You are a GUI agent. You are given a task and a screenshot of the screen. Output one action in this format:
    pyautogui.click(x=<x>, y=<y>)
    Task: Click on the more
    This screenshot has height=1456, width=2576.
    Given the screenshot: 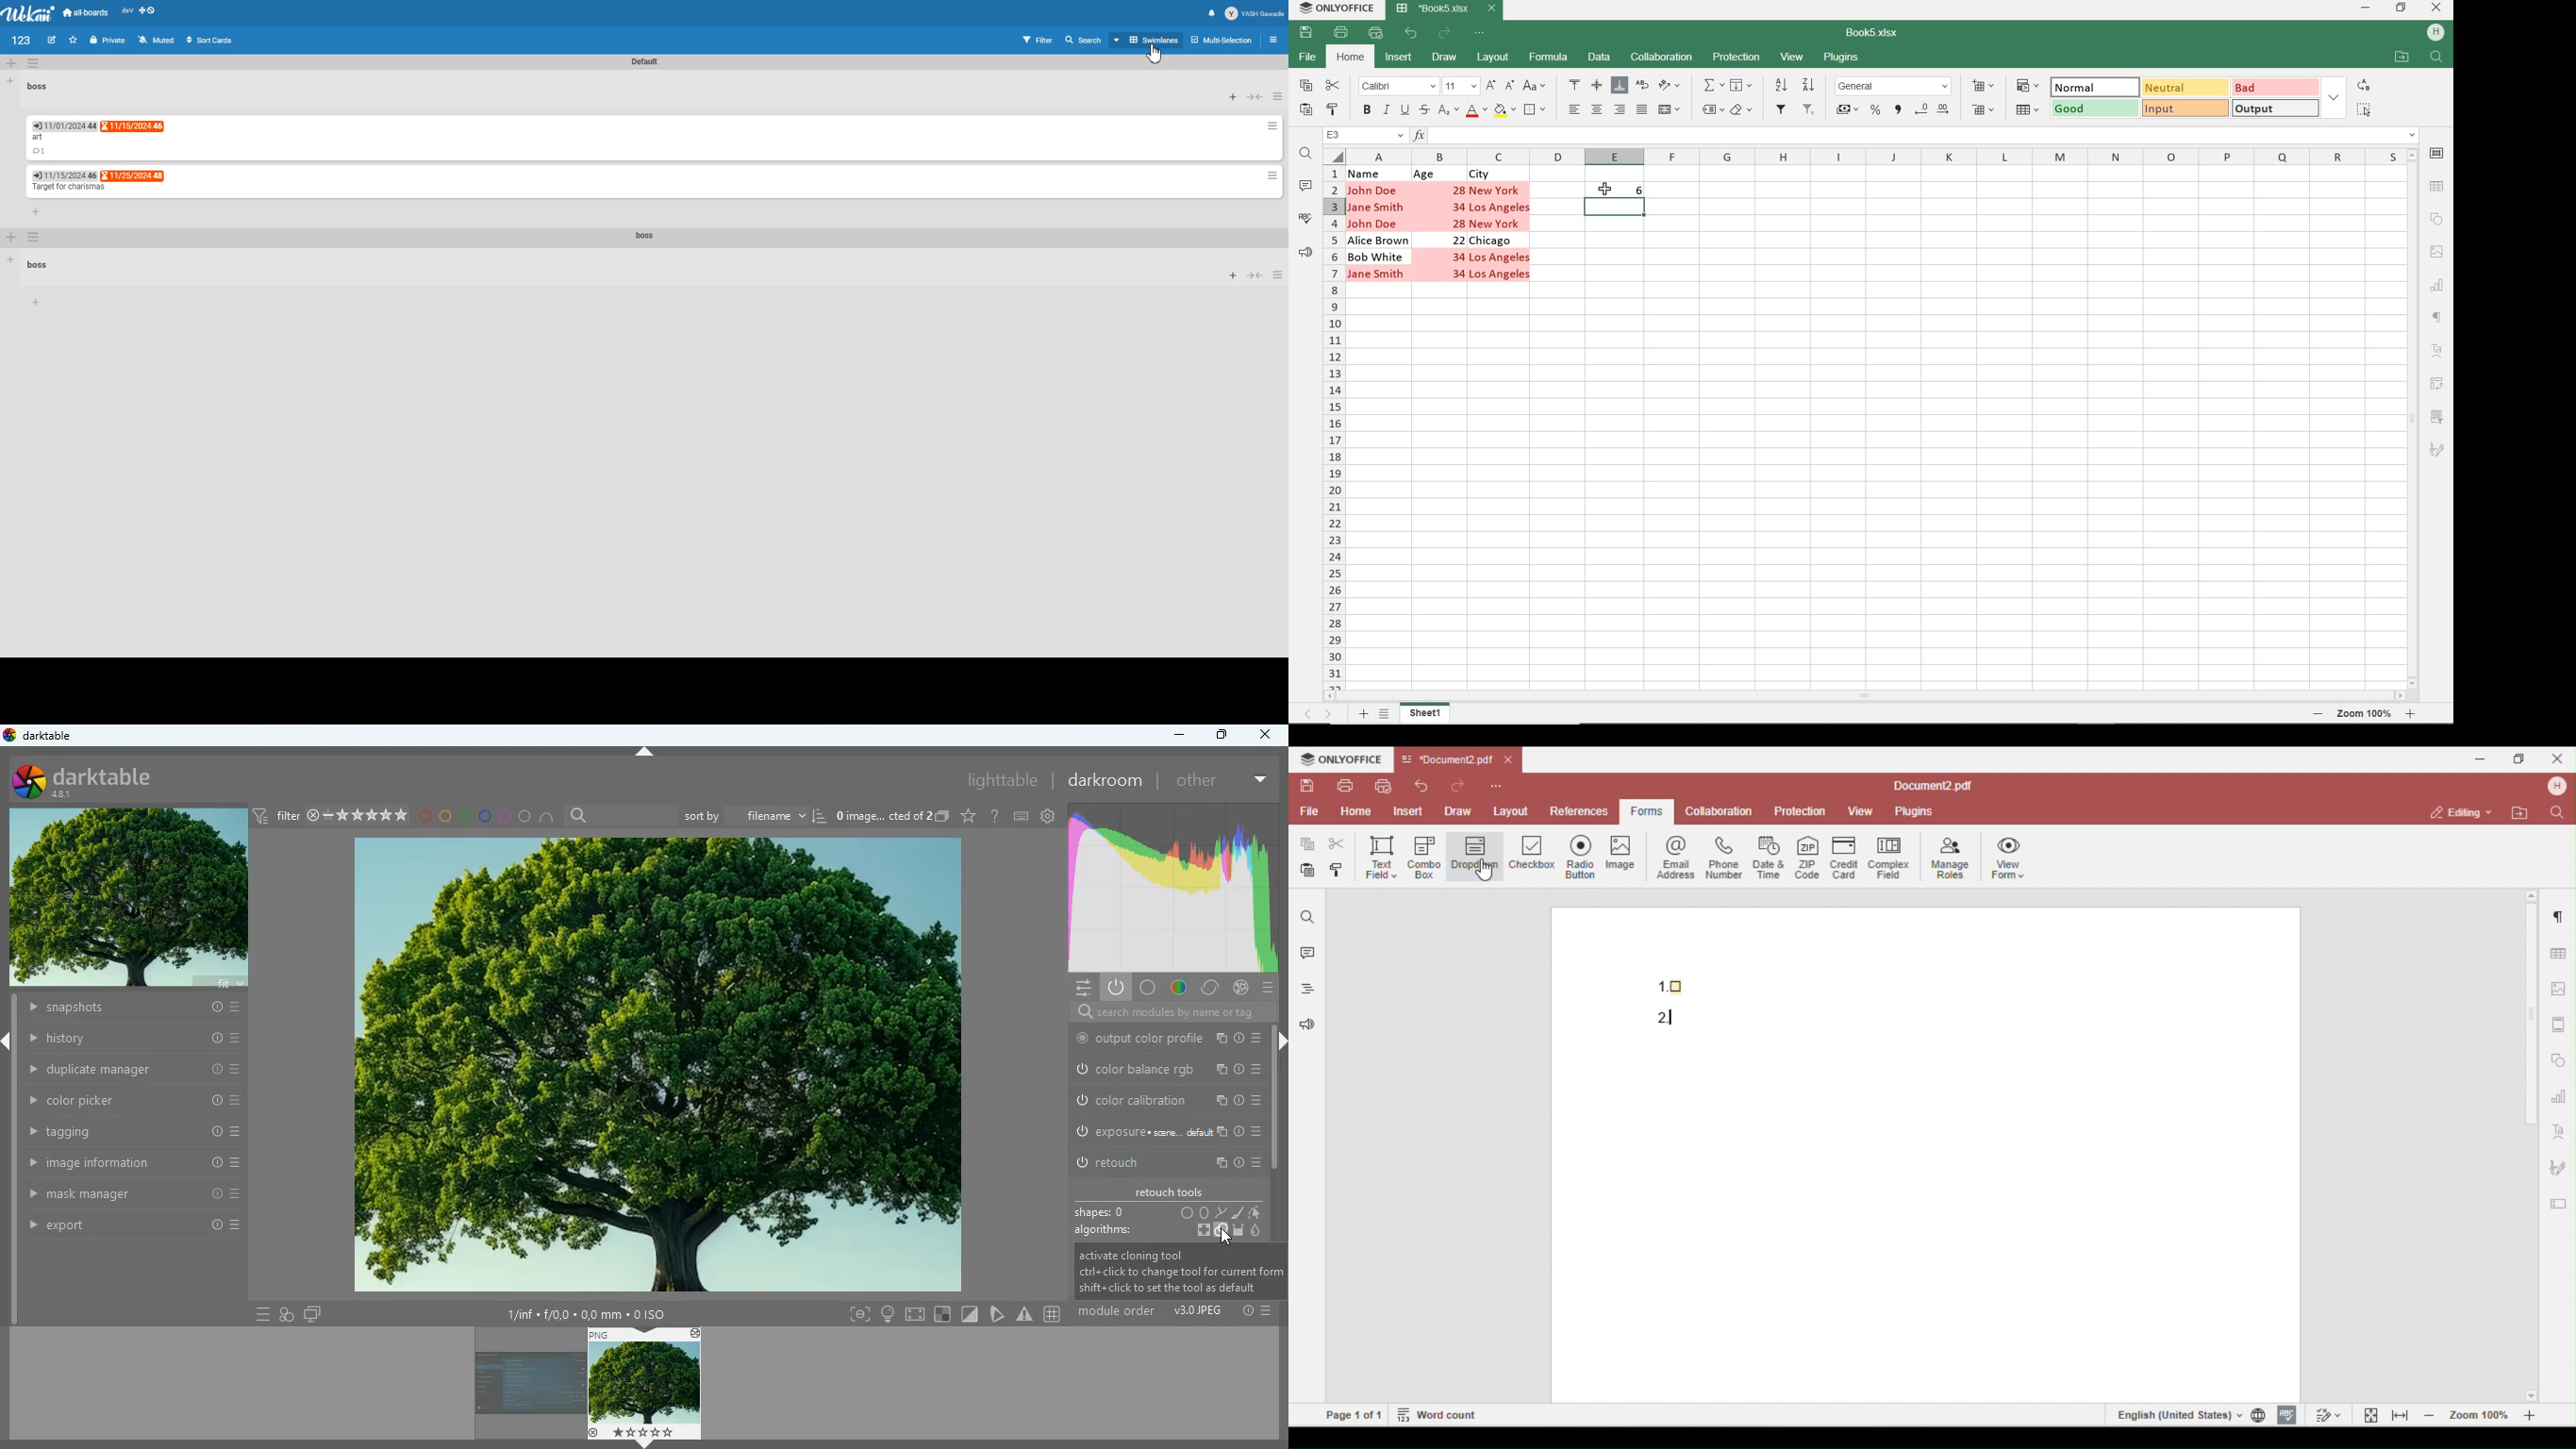 What is the action you would take?
    pyautogui.click(x=1258, y=781)
    